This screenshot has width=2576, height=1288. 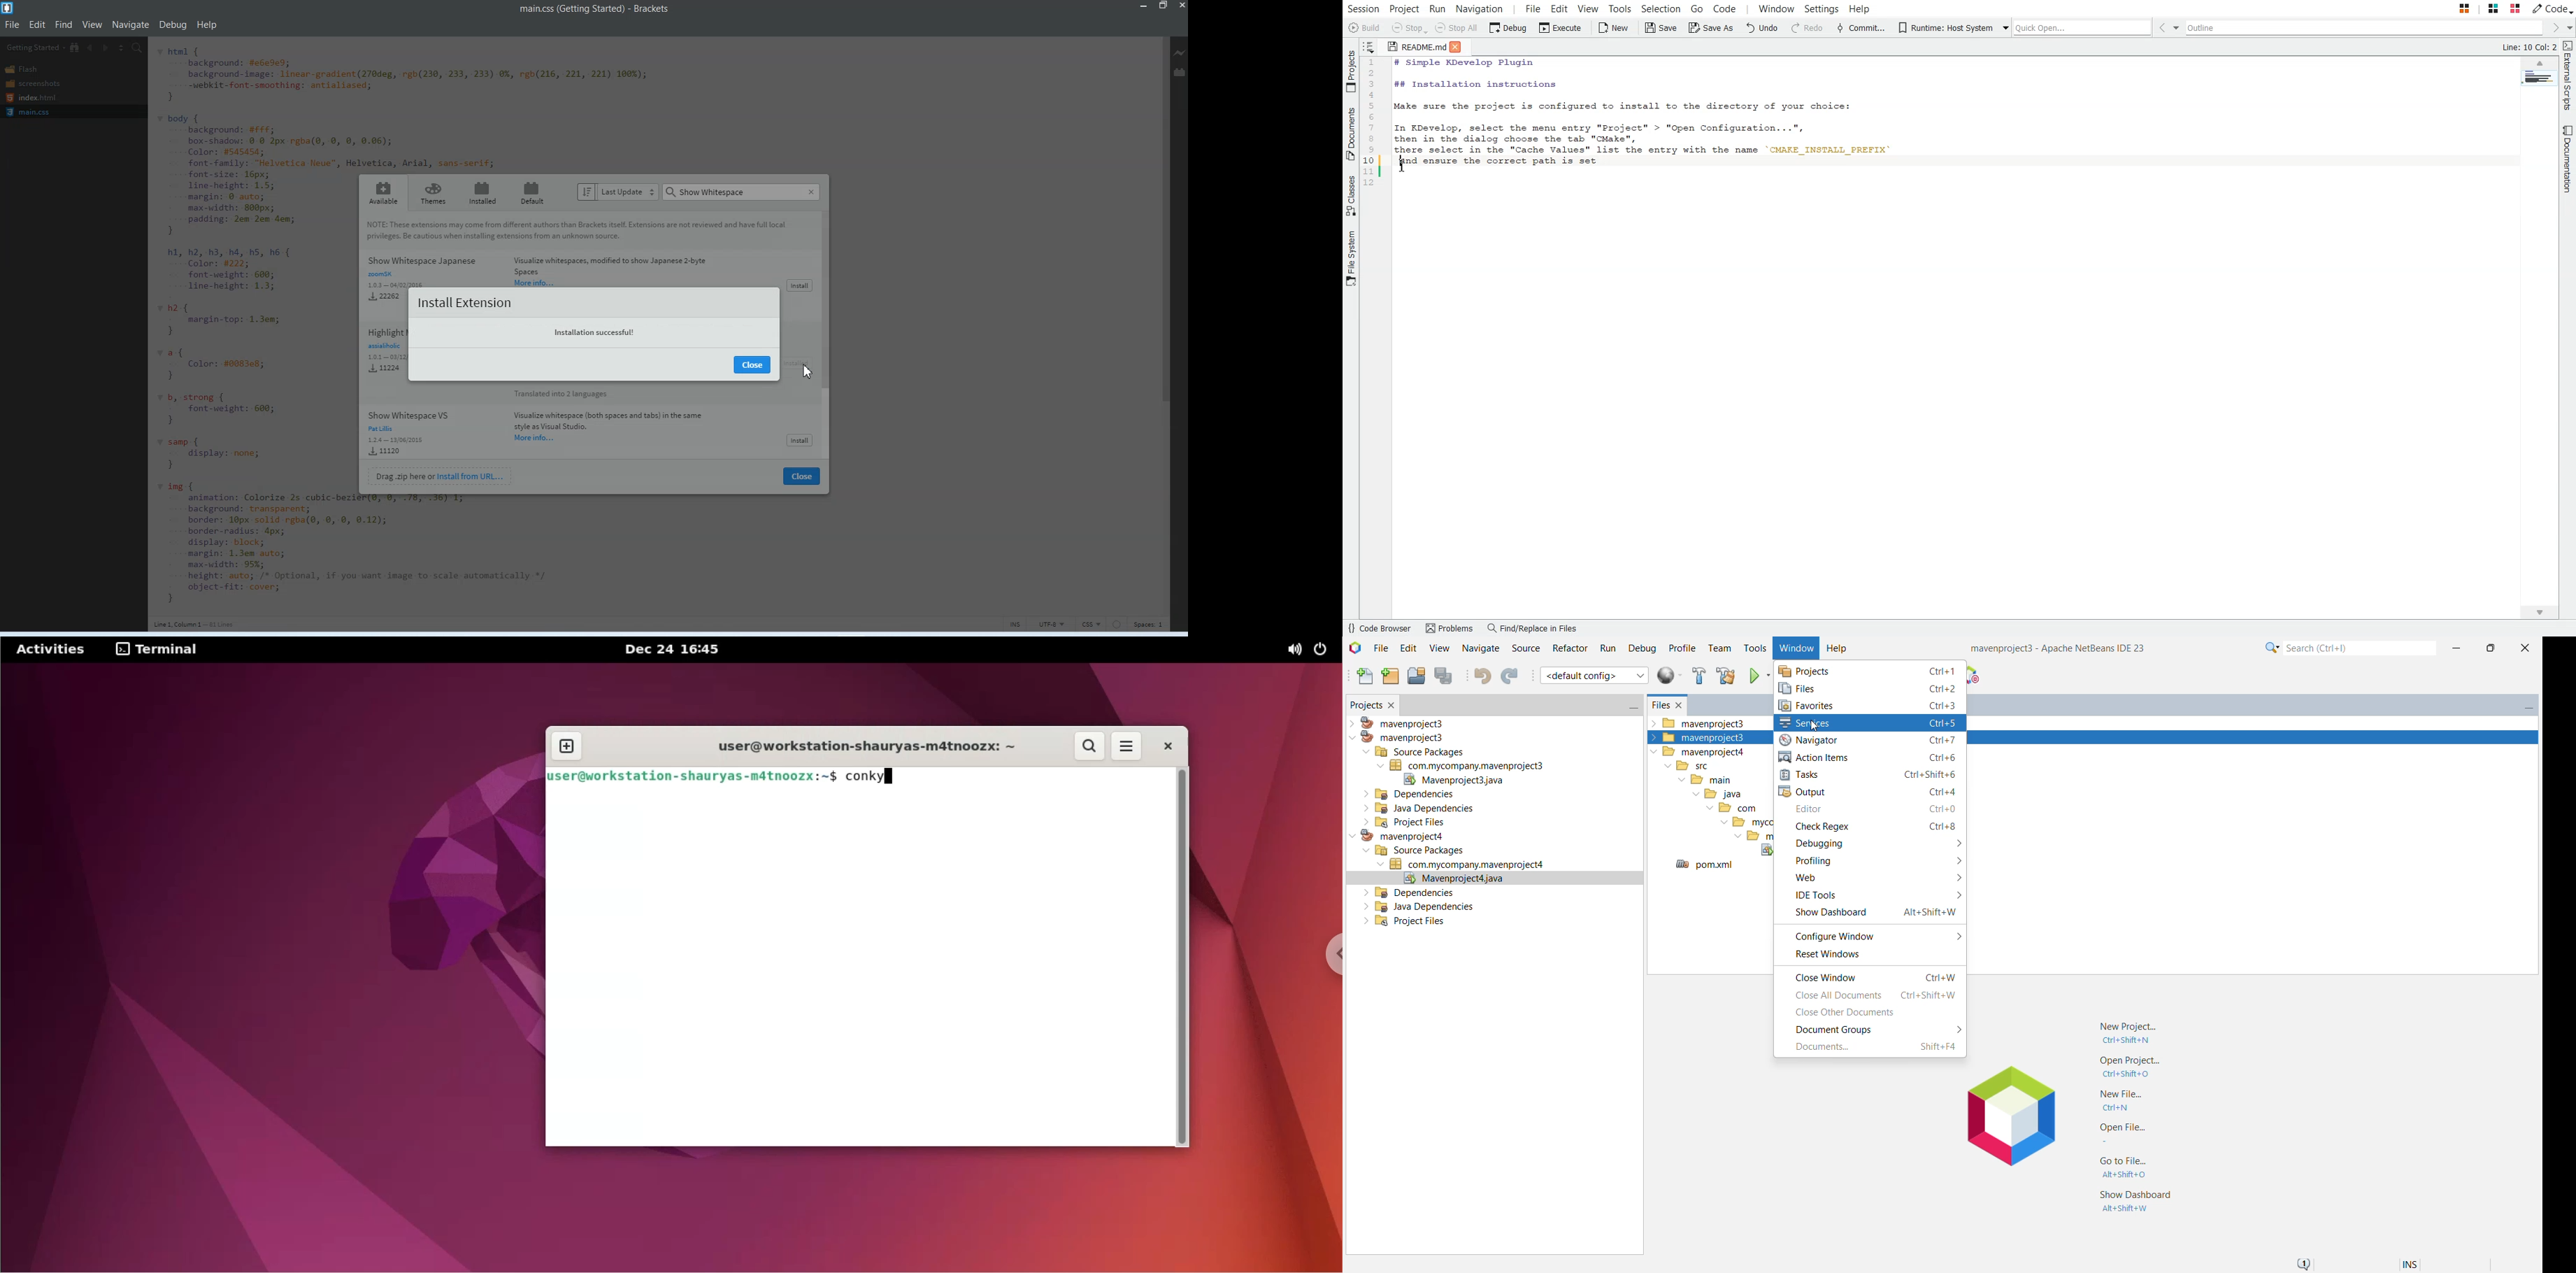 What do you see at coordinates (802, 476) in the screenshot?
I see `Close` at bounding box center [802, 476].